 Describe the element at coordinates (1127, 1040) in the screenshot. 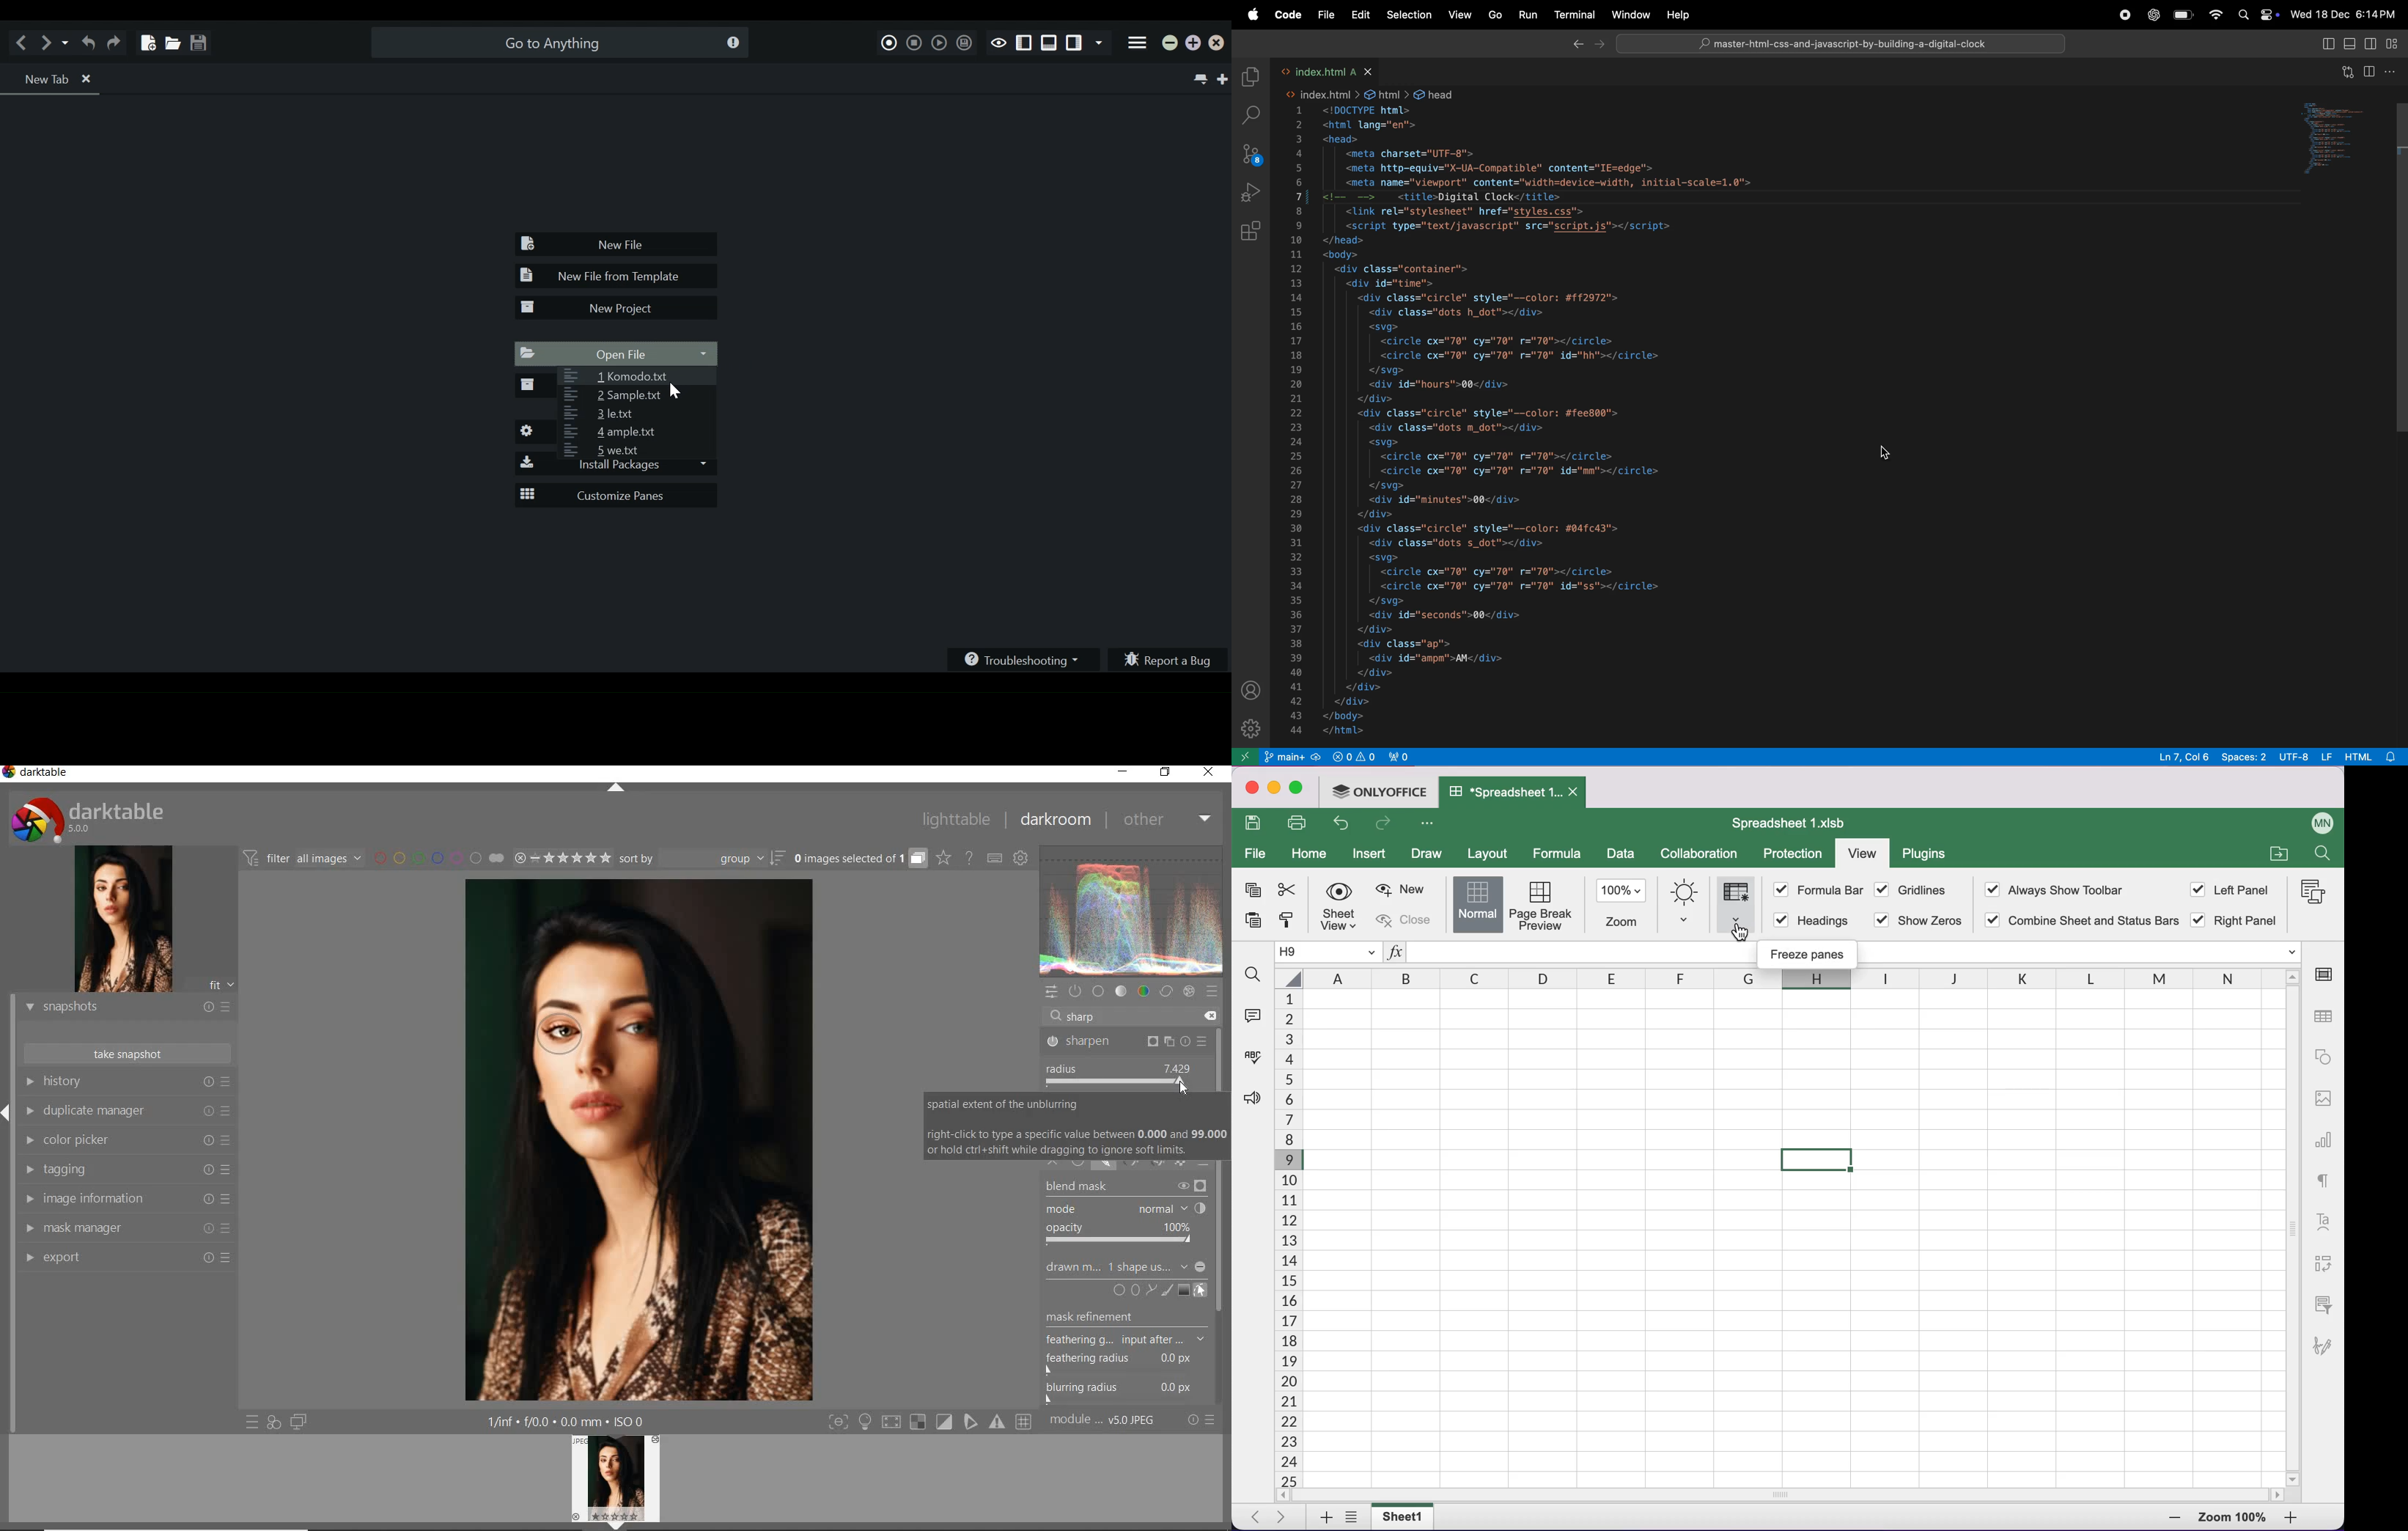

I see `sharpen` at that location.